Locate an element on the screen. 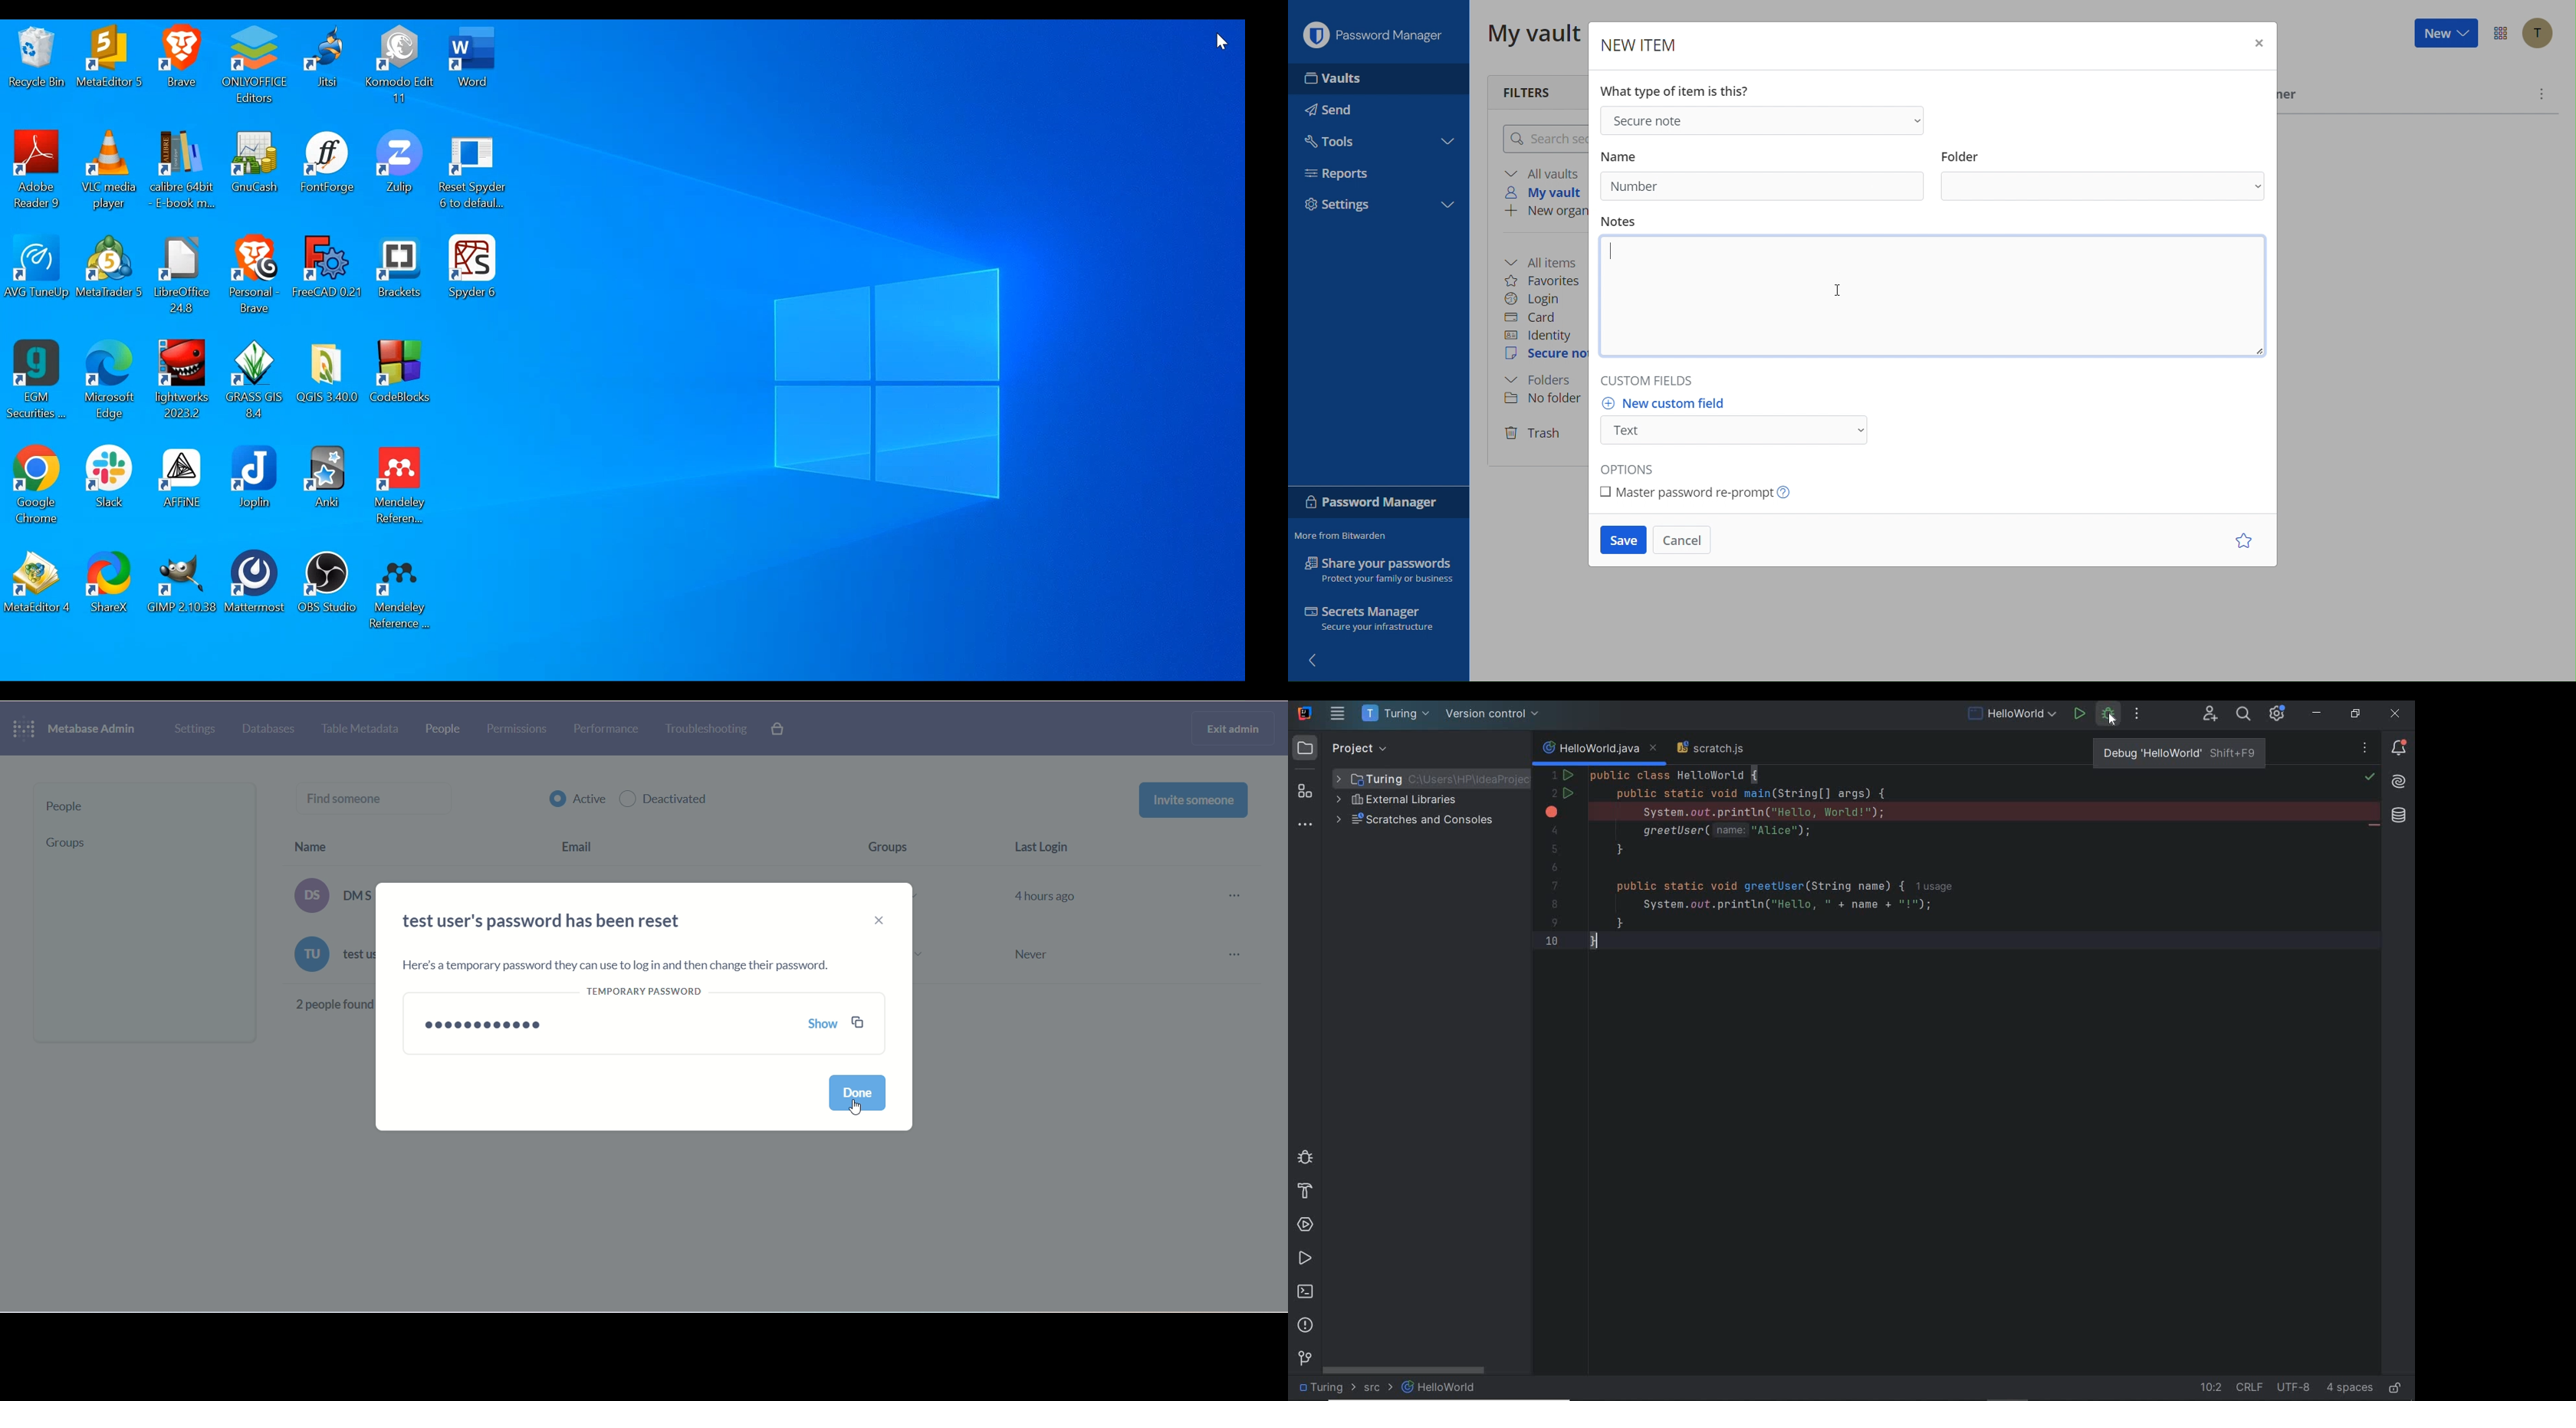 The image size is (2576, 1428). Close is located at coordinates (2257, 43).